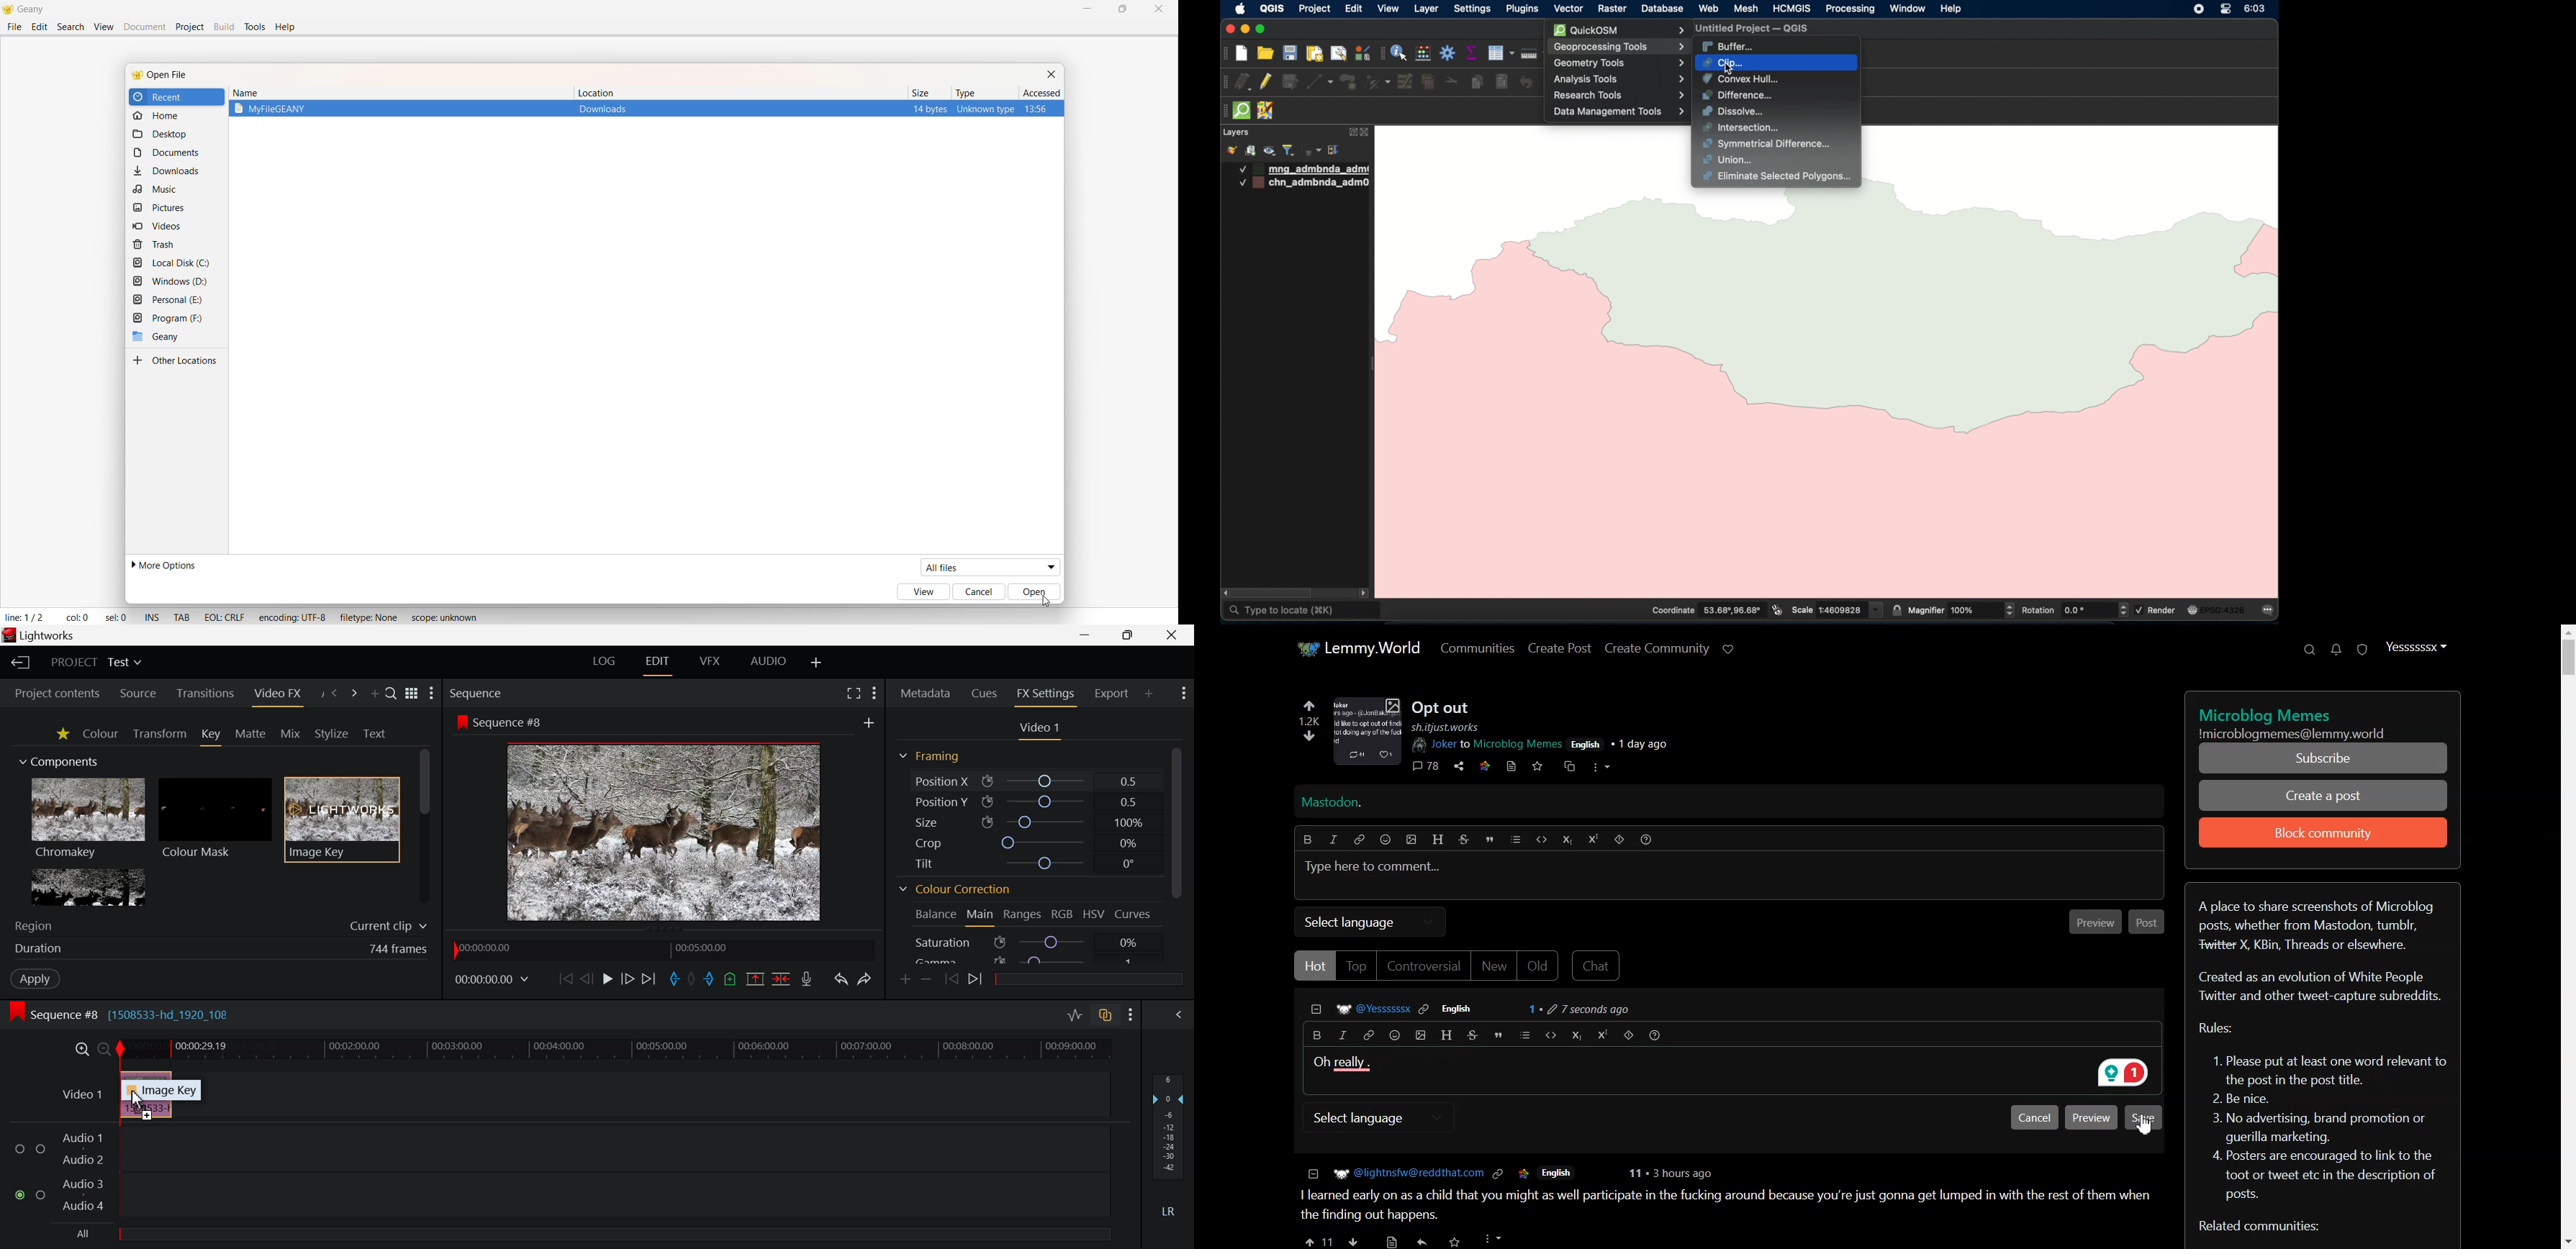  I want to click on Vertical Scroll bar, so click(2566, 937).